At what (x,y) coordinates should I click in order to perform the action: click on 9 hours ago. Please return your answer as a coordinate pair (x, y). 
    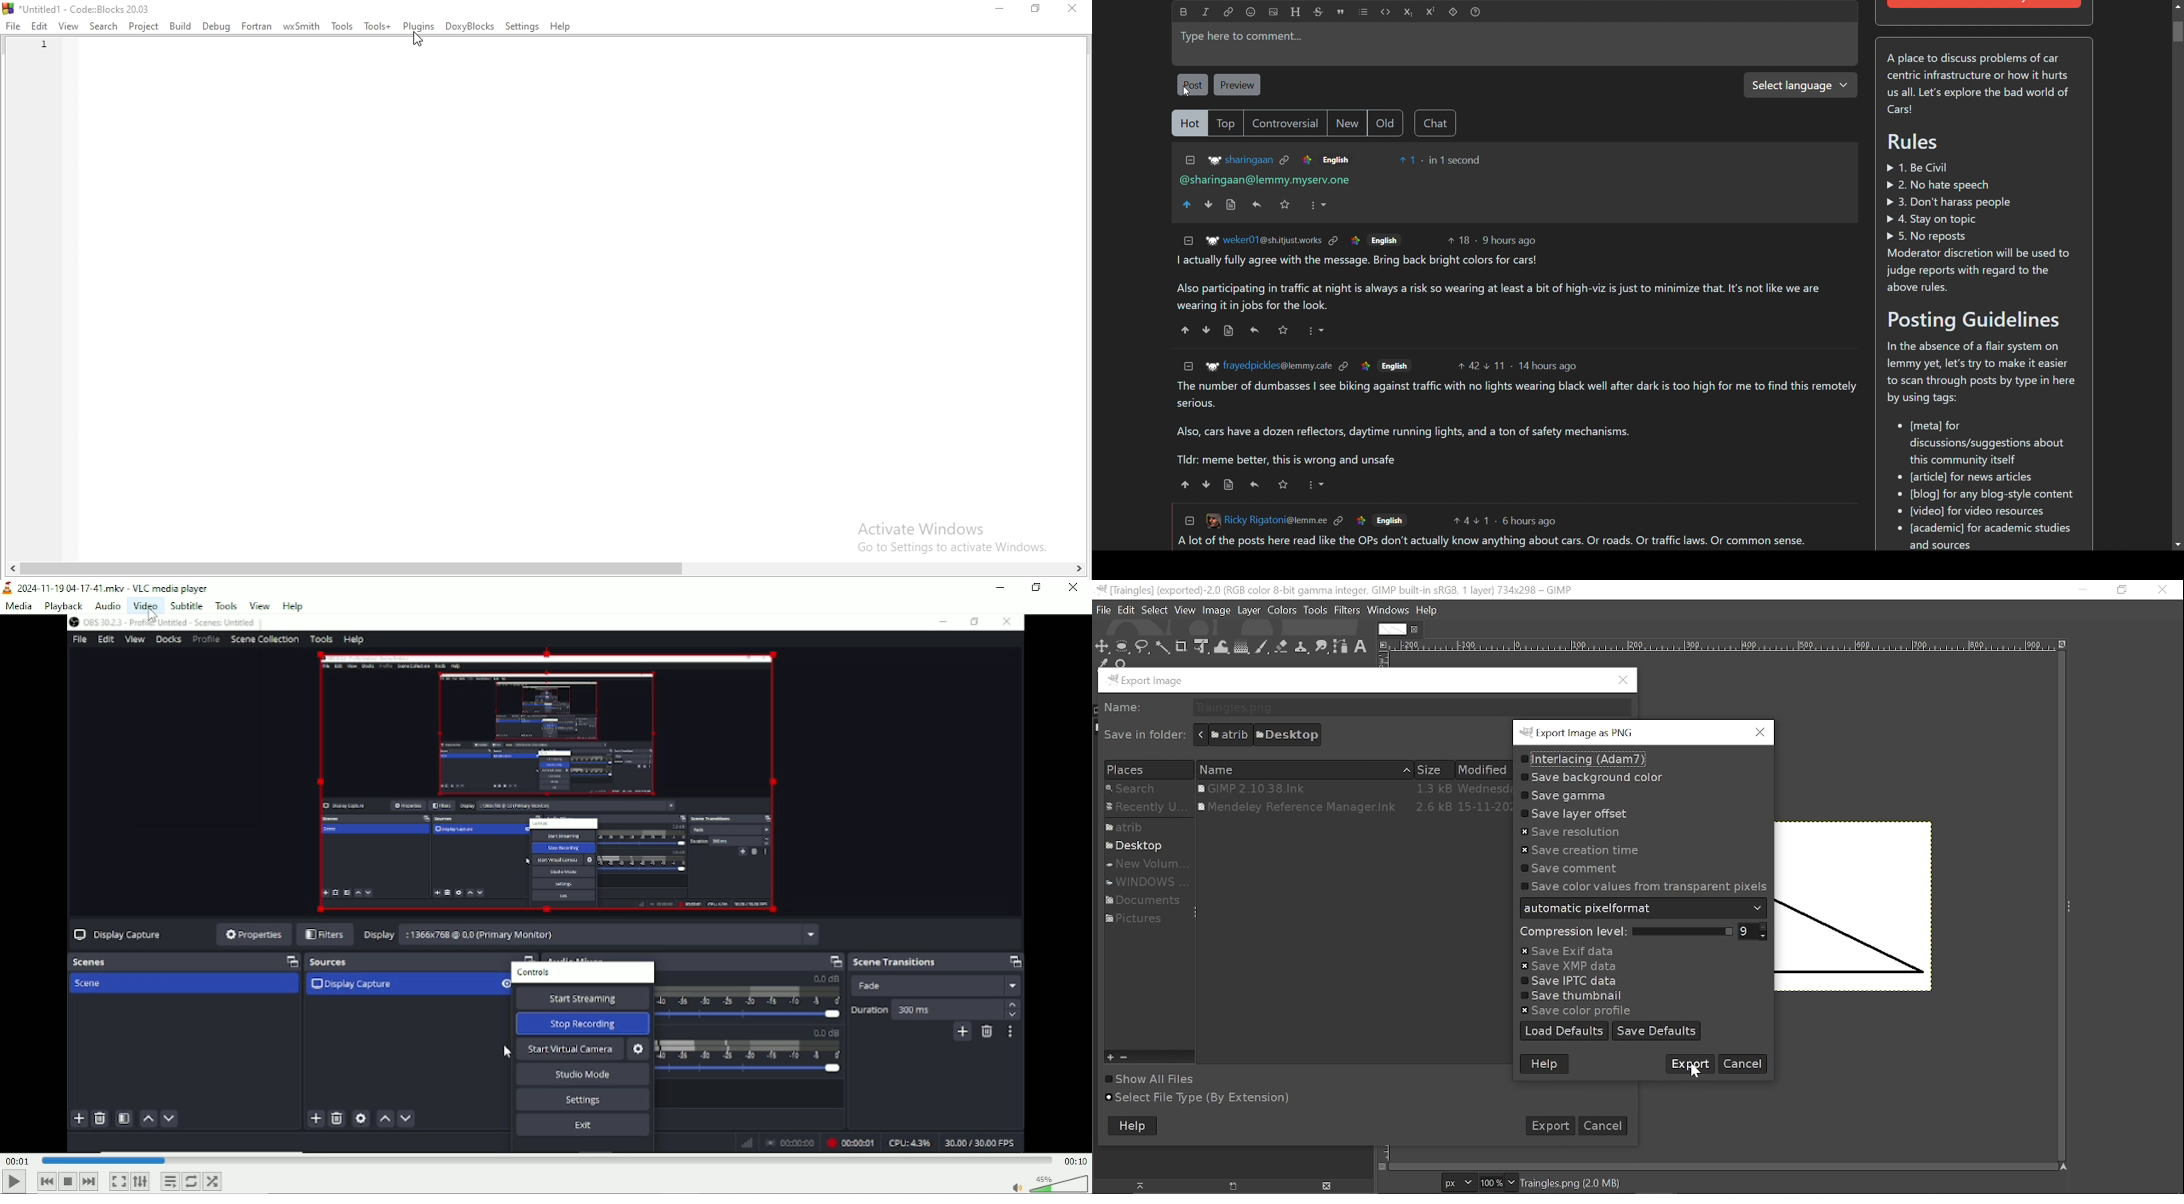
    Looking at the image, I should click on (1509, 240).